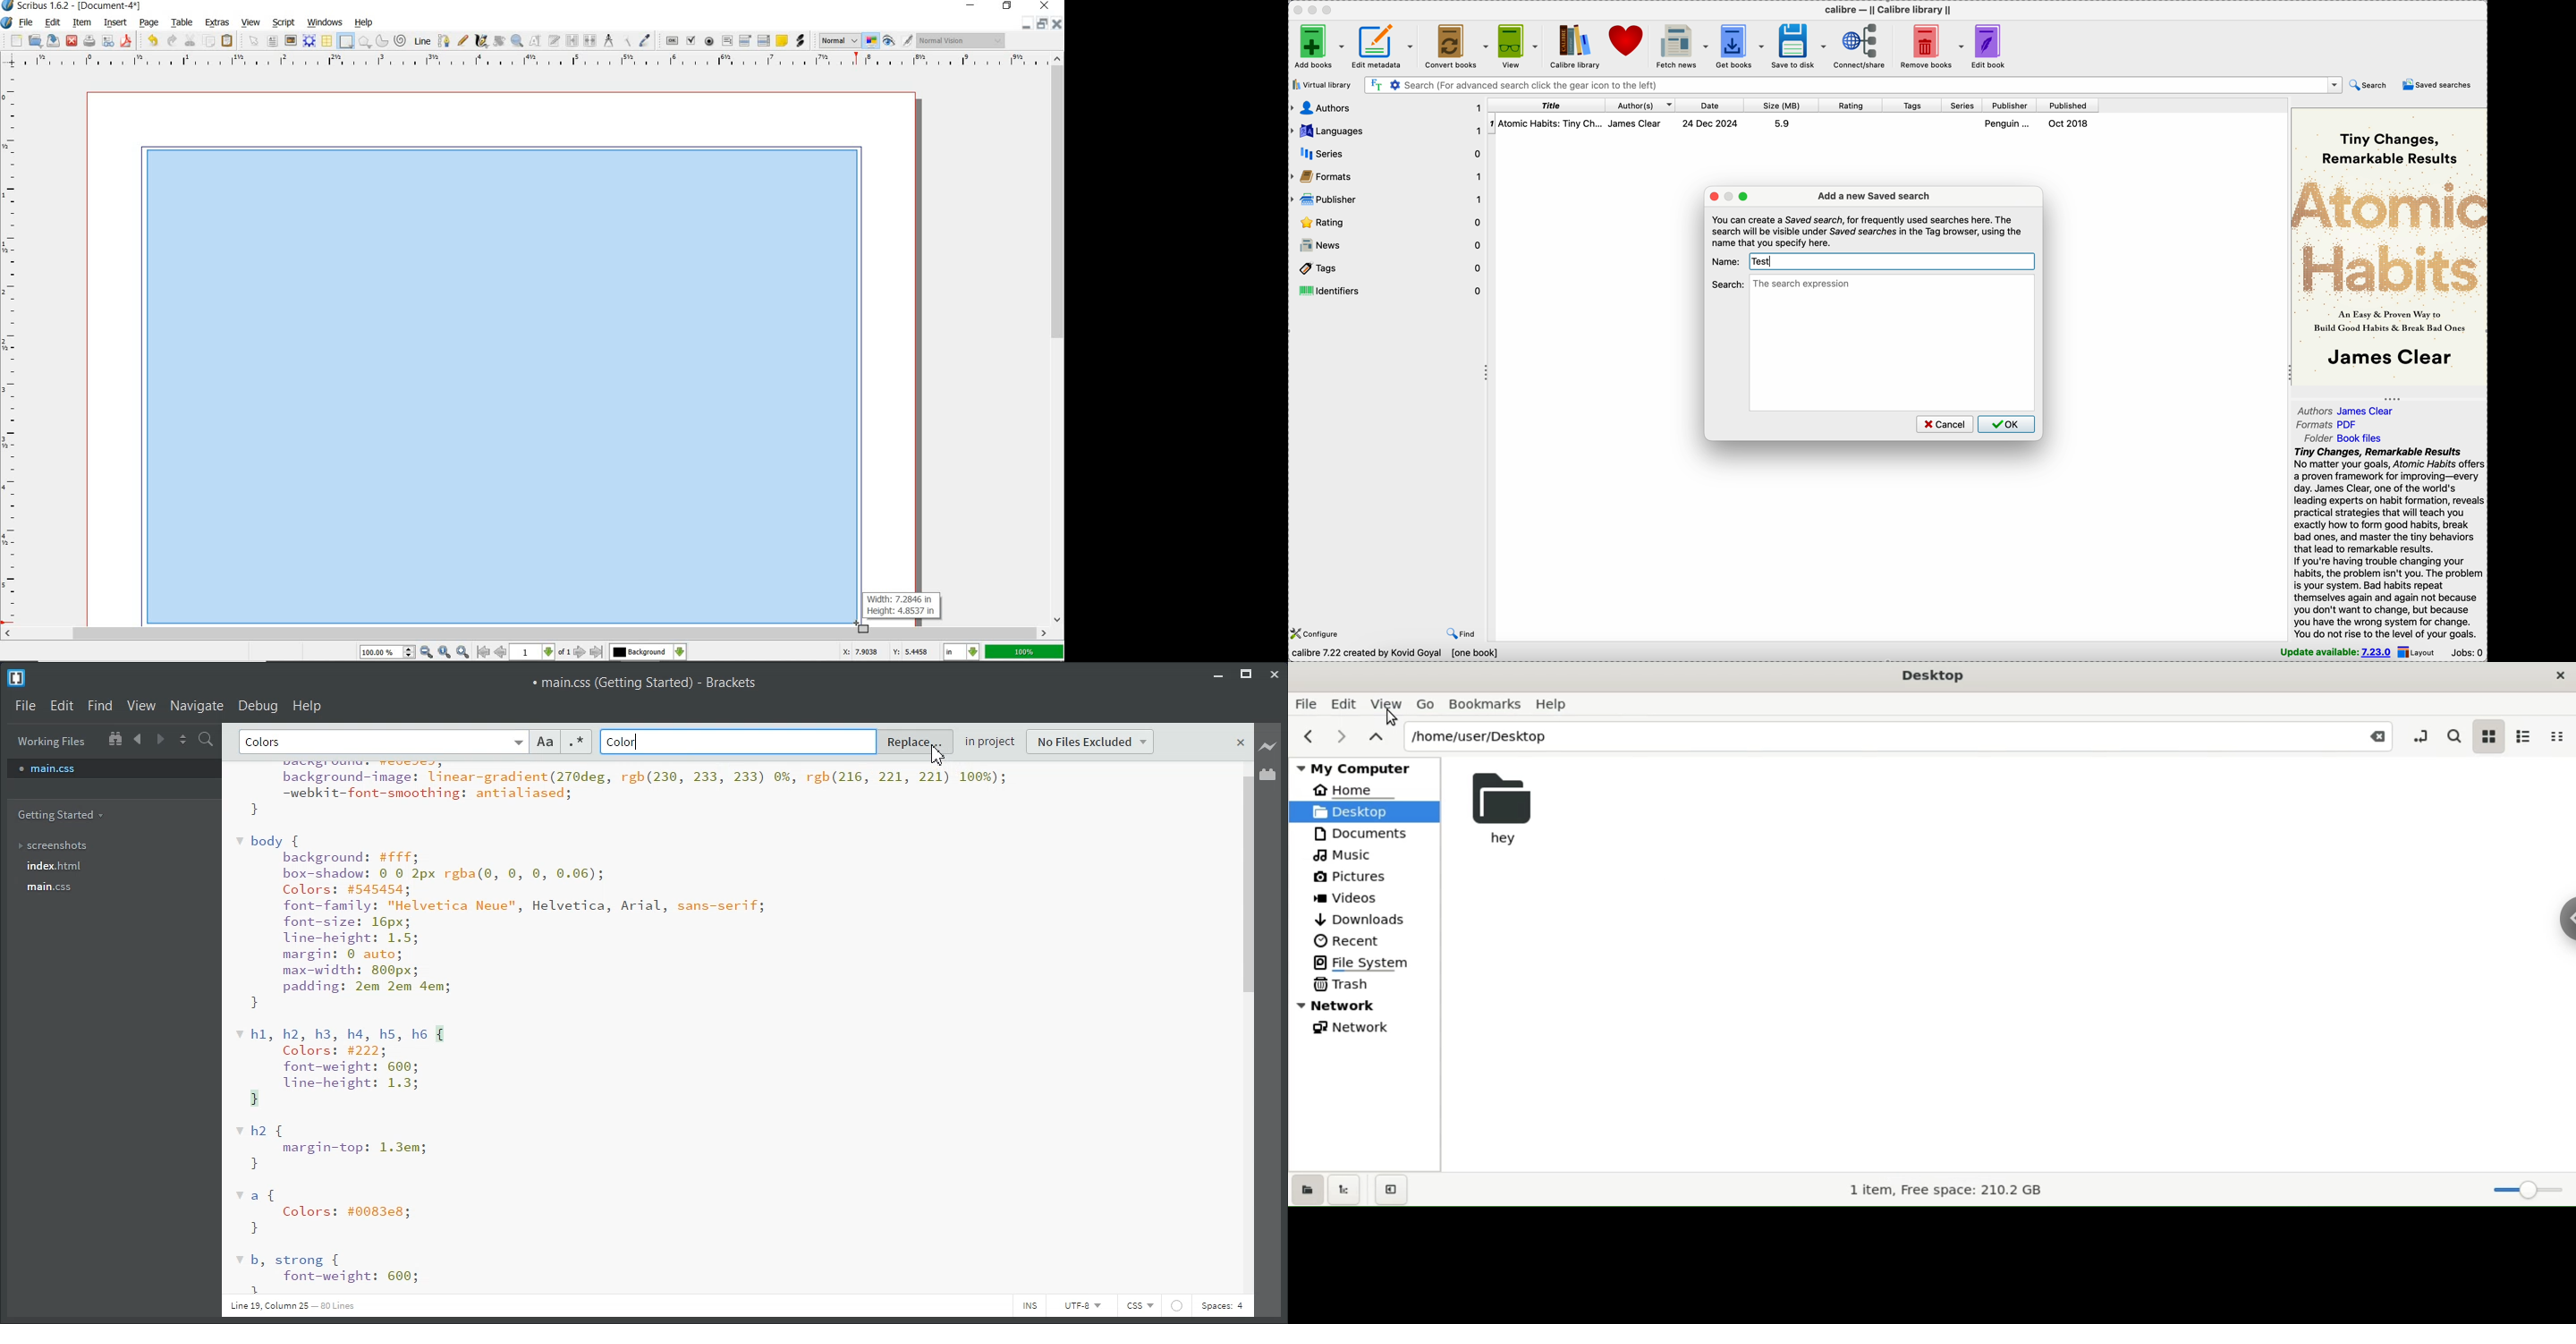 The image size is (2576, 1344). What do you see at coordinates (1276, 674) in the screenshot?
I see `Close` at bounding box center [1276, 674].